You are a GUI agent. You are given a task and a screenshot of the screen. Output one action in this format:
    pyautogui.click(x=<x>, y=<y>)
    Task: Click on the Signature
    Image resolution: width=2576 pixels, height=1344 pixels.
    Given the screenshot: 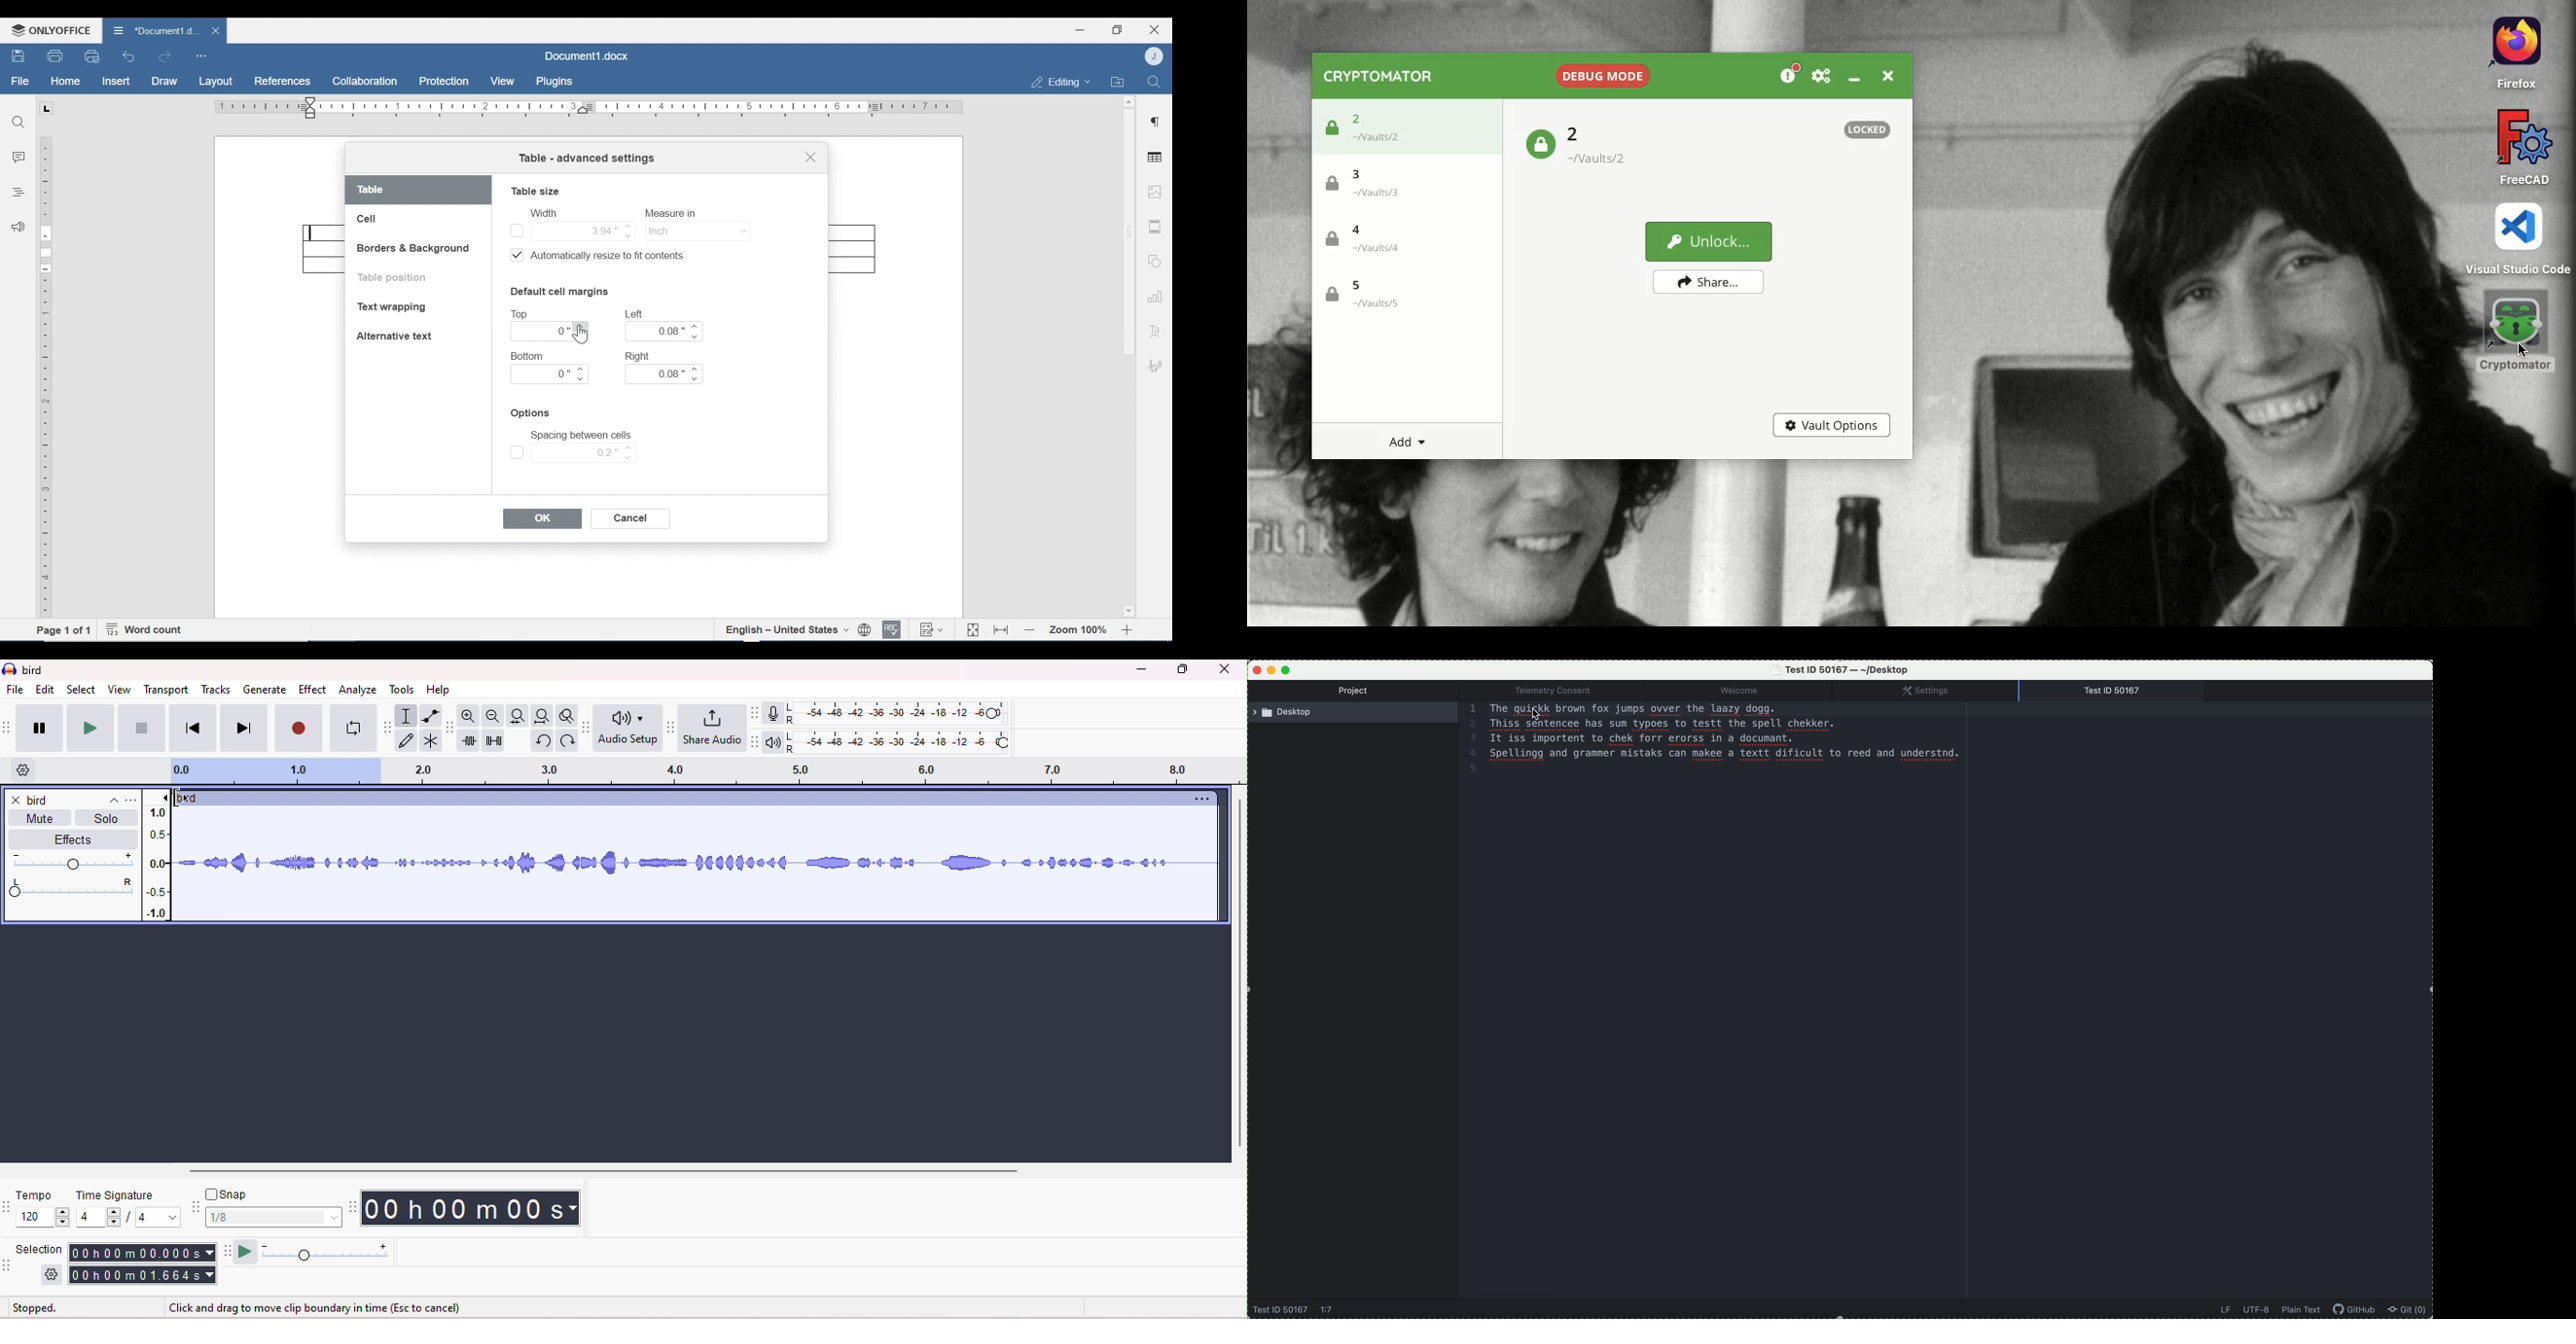 What is the action you would take?
    pyautogui.click(x=1153, y=367)
    